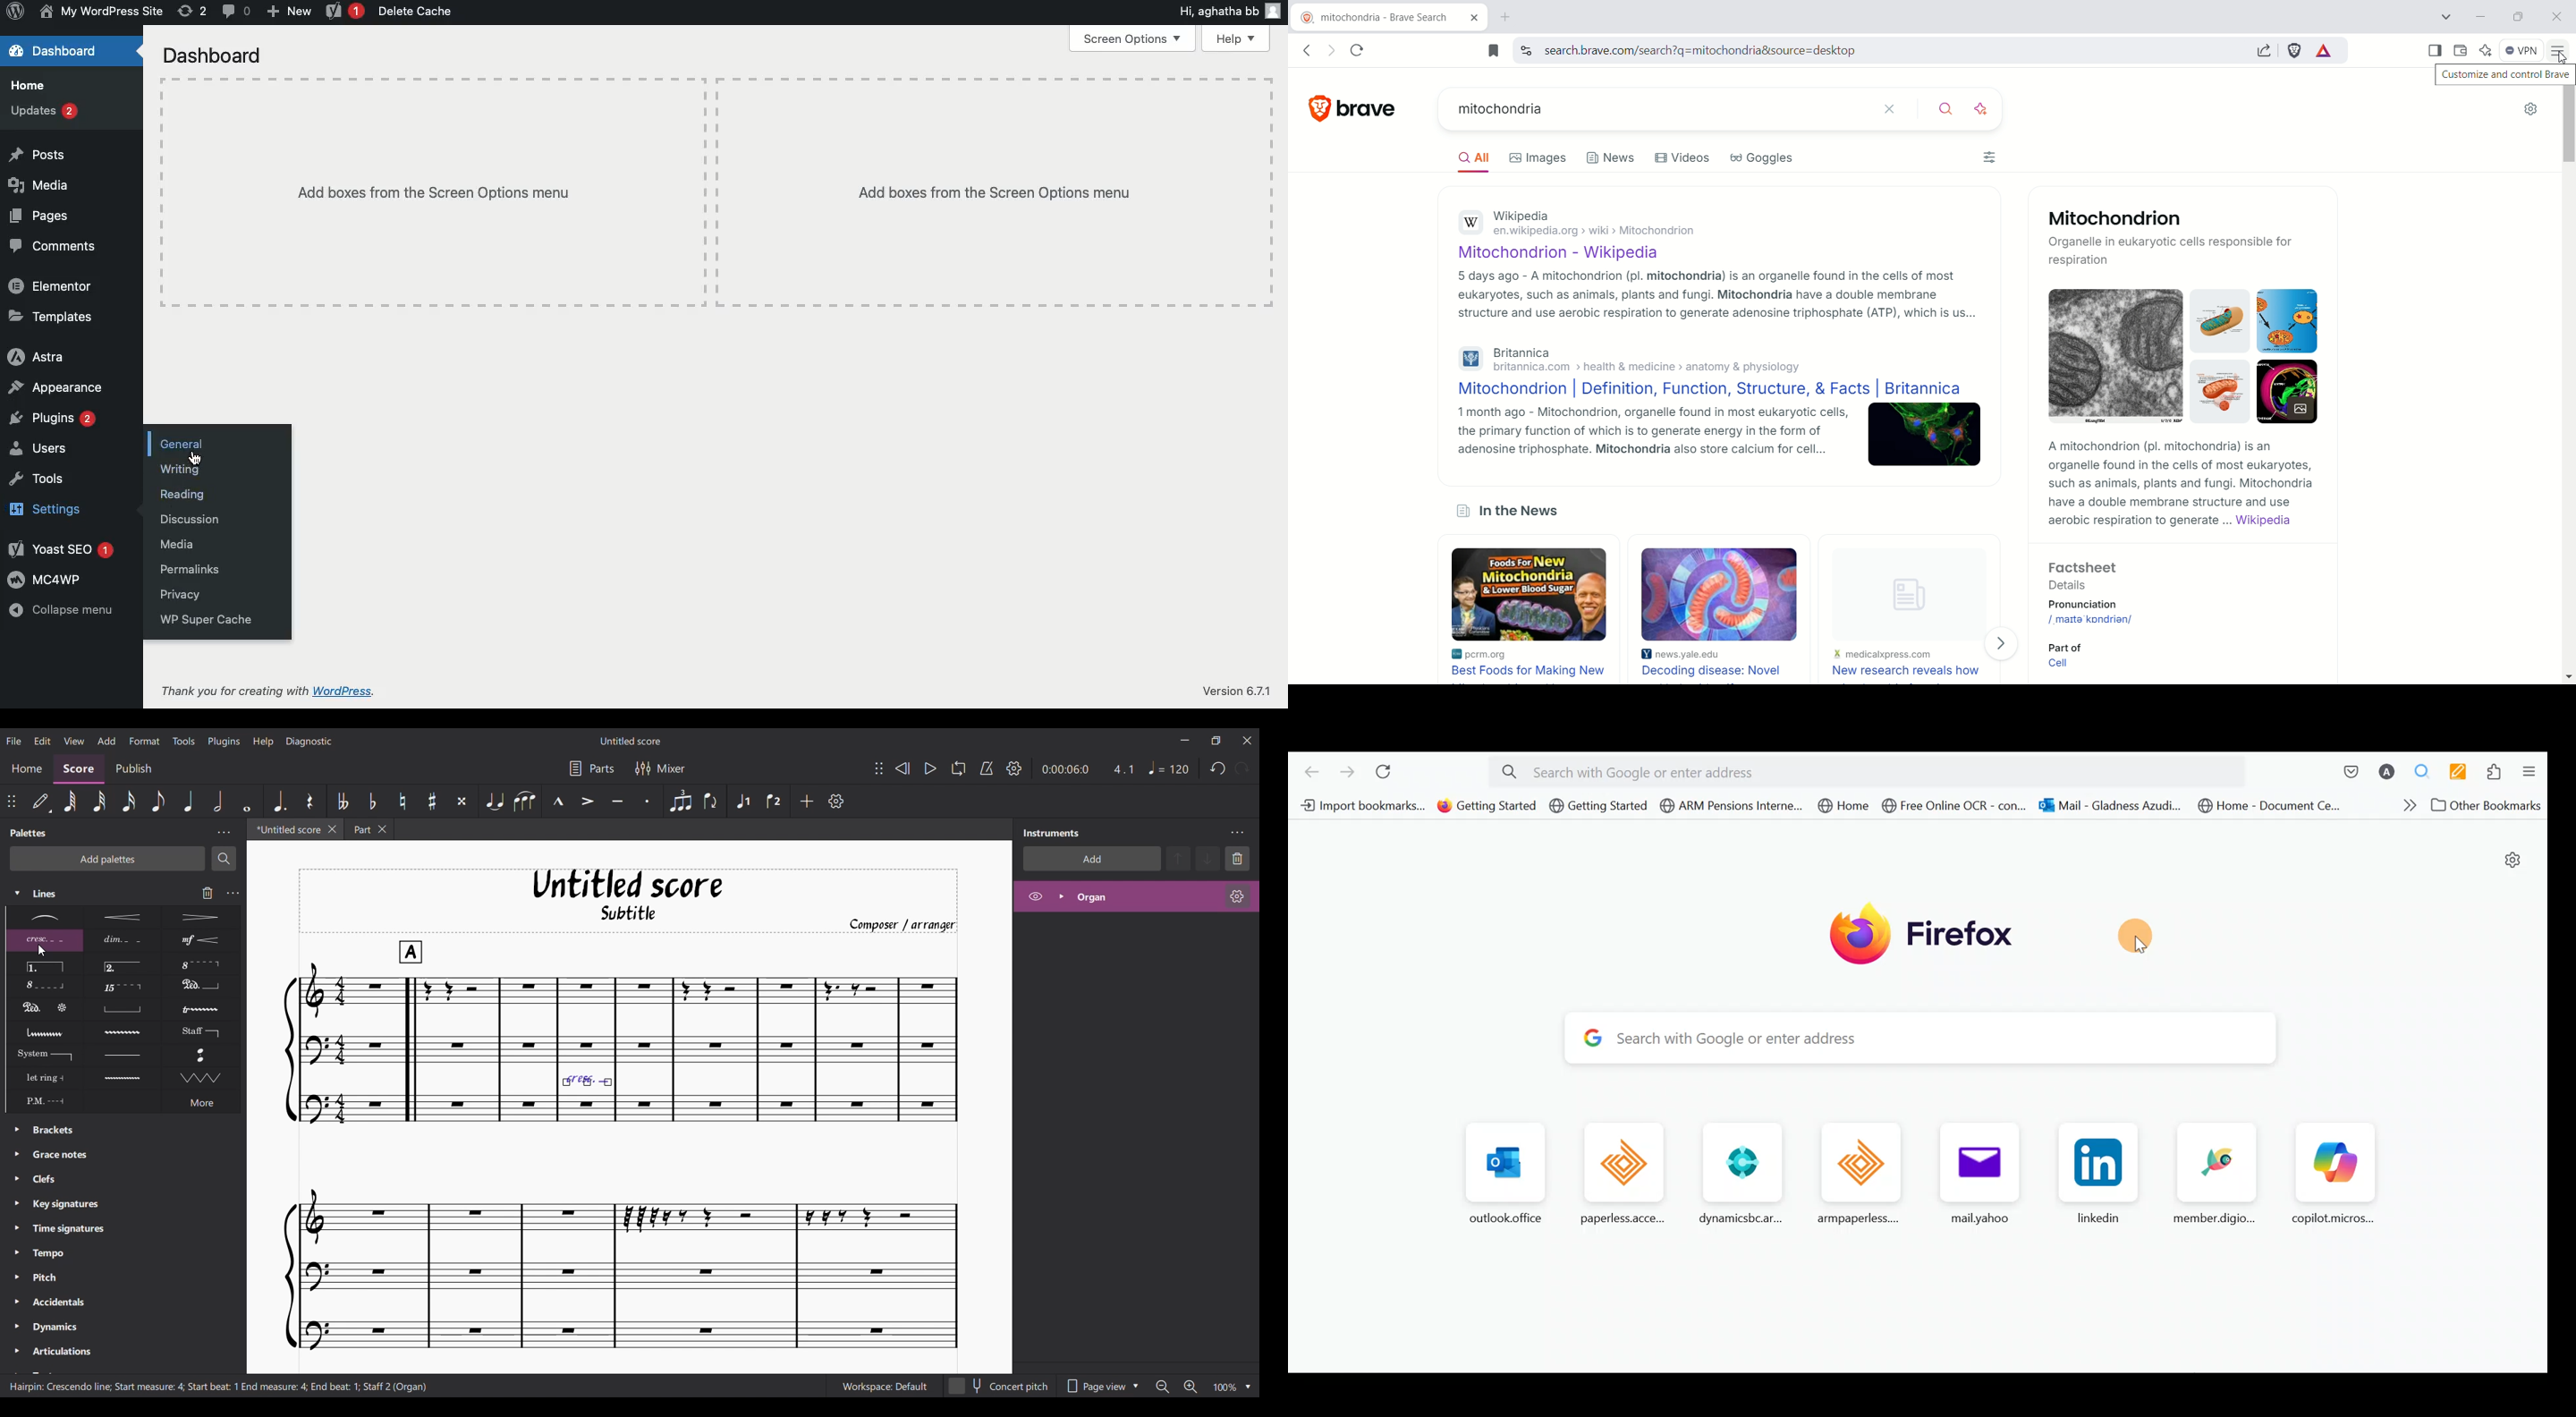 The image size is (2576, 1428). I want to click on Discussion, so click(191, 519).